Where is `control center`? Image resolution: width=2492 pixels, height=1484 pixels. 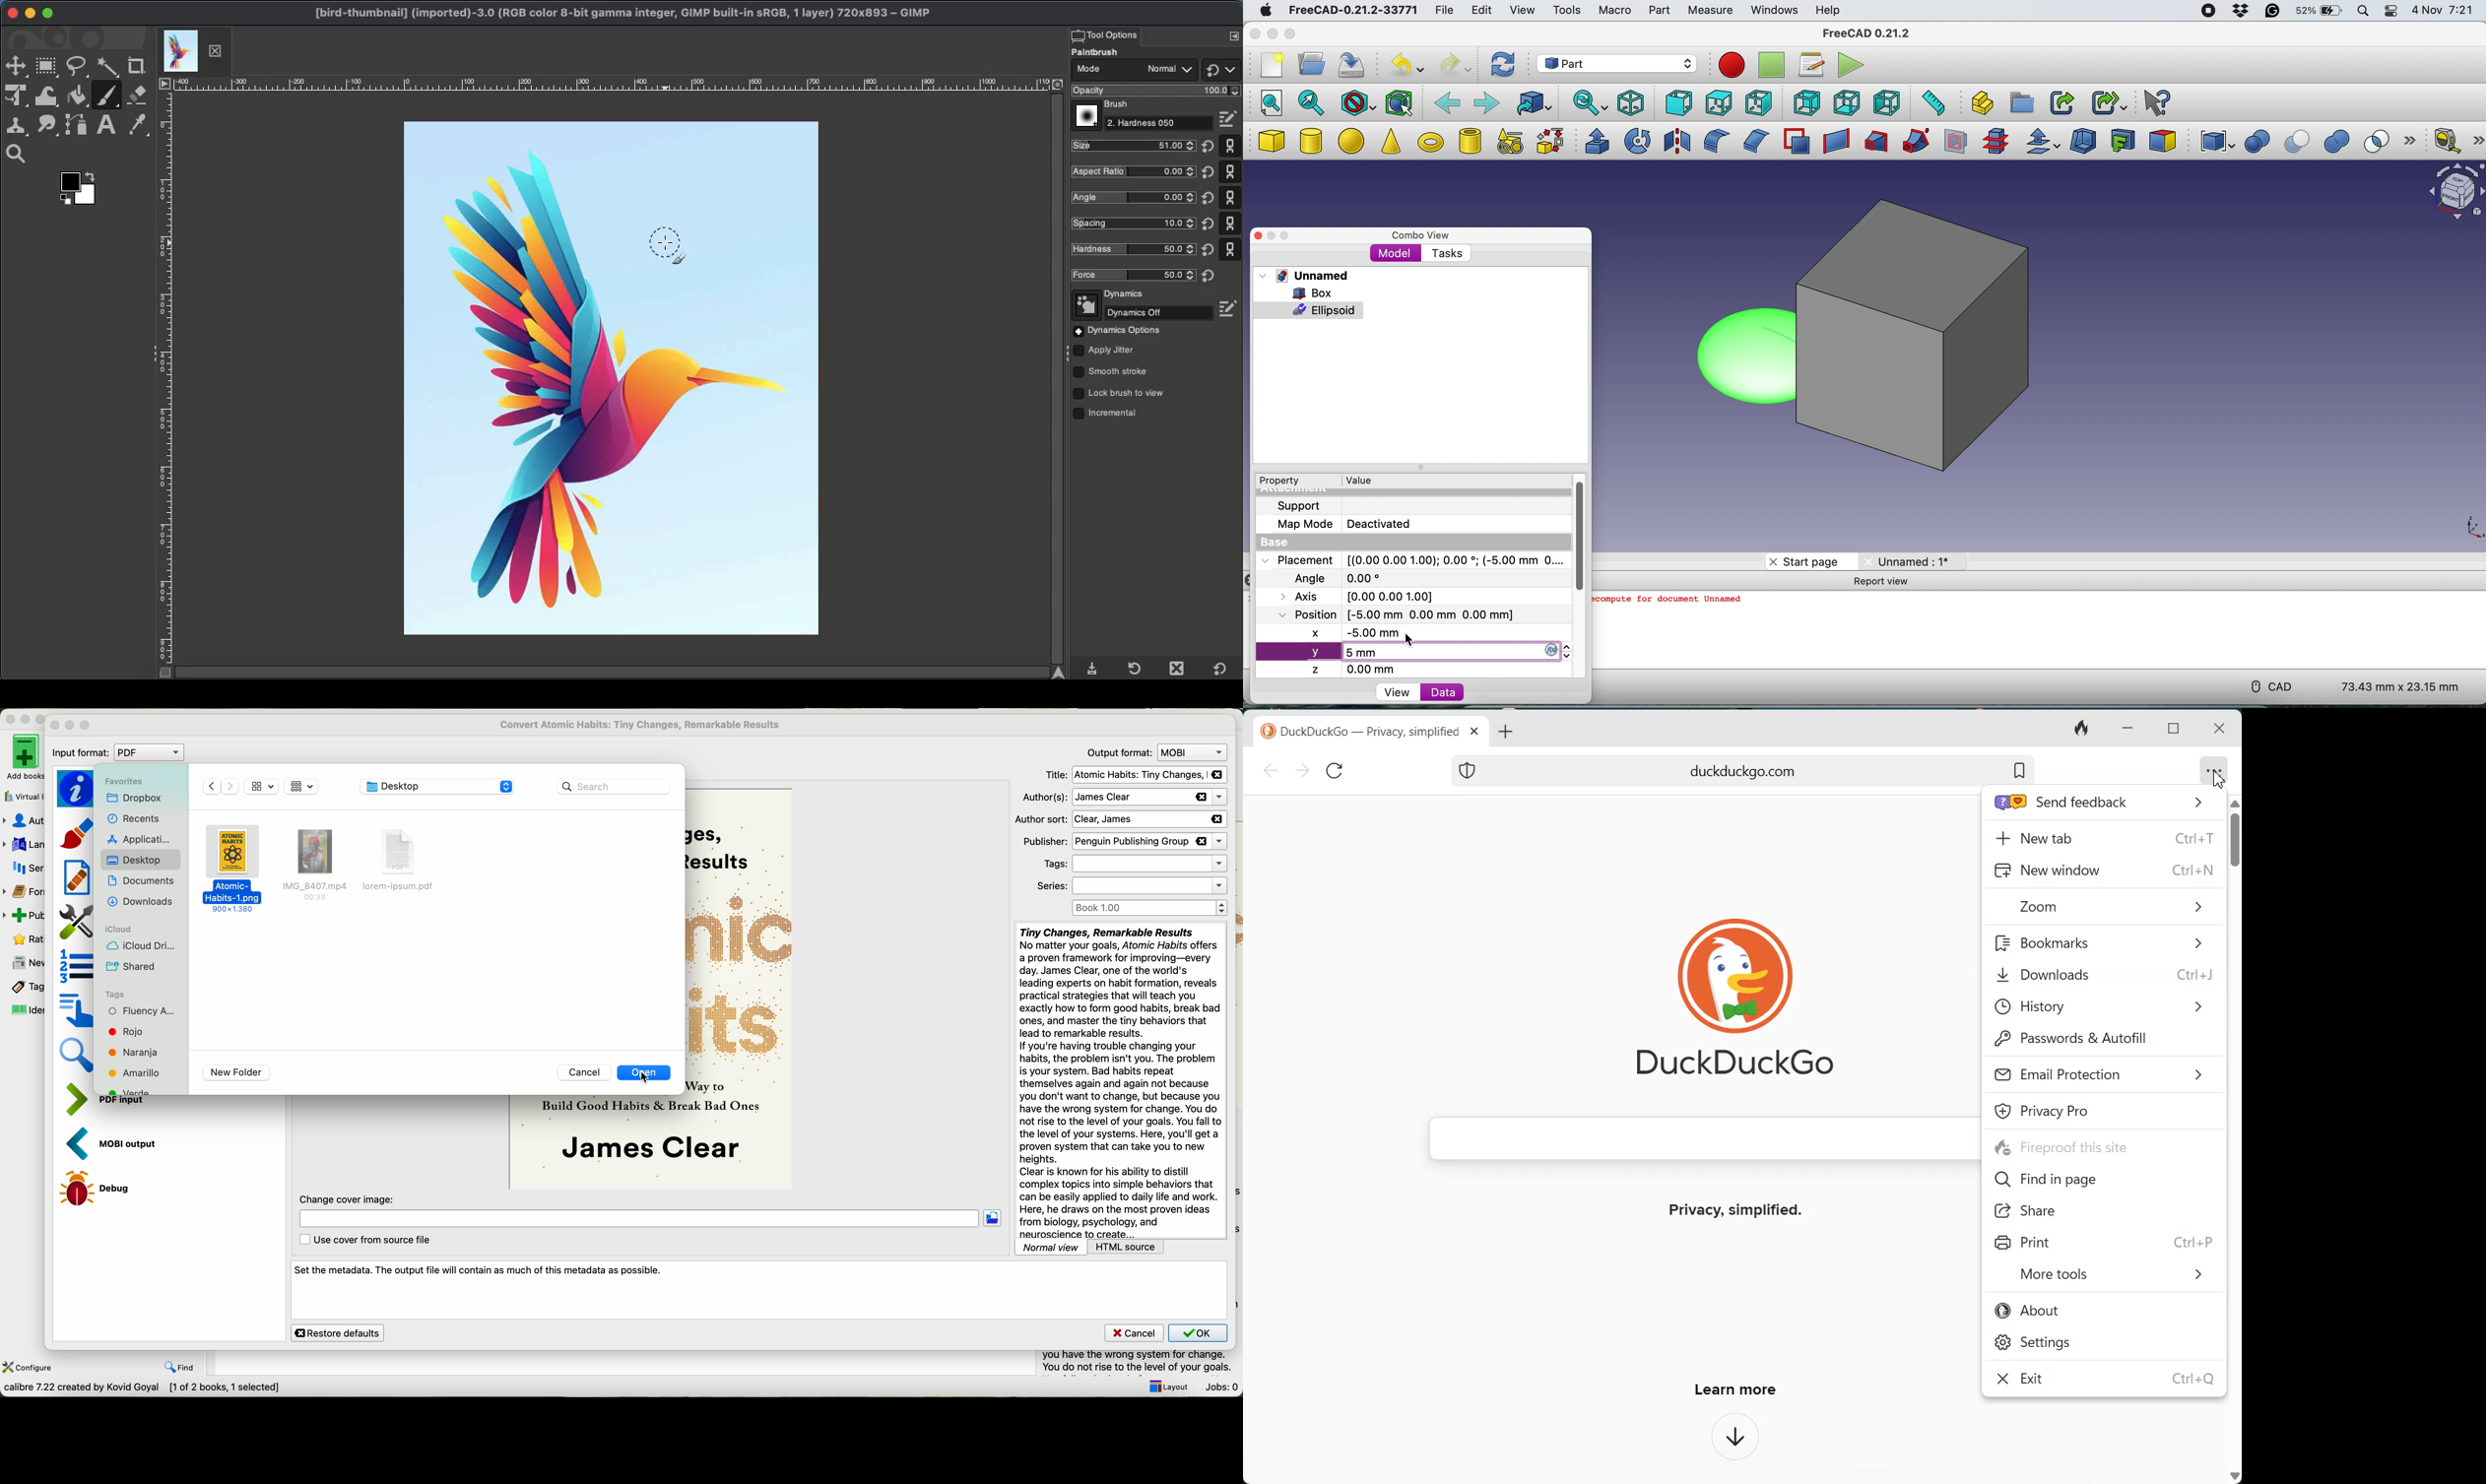
control center is located at coordinates (2391, 11).